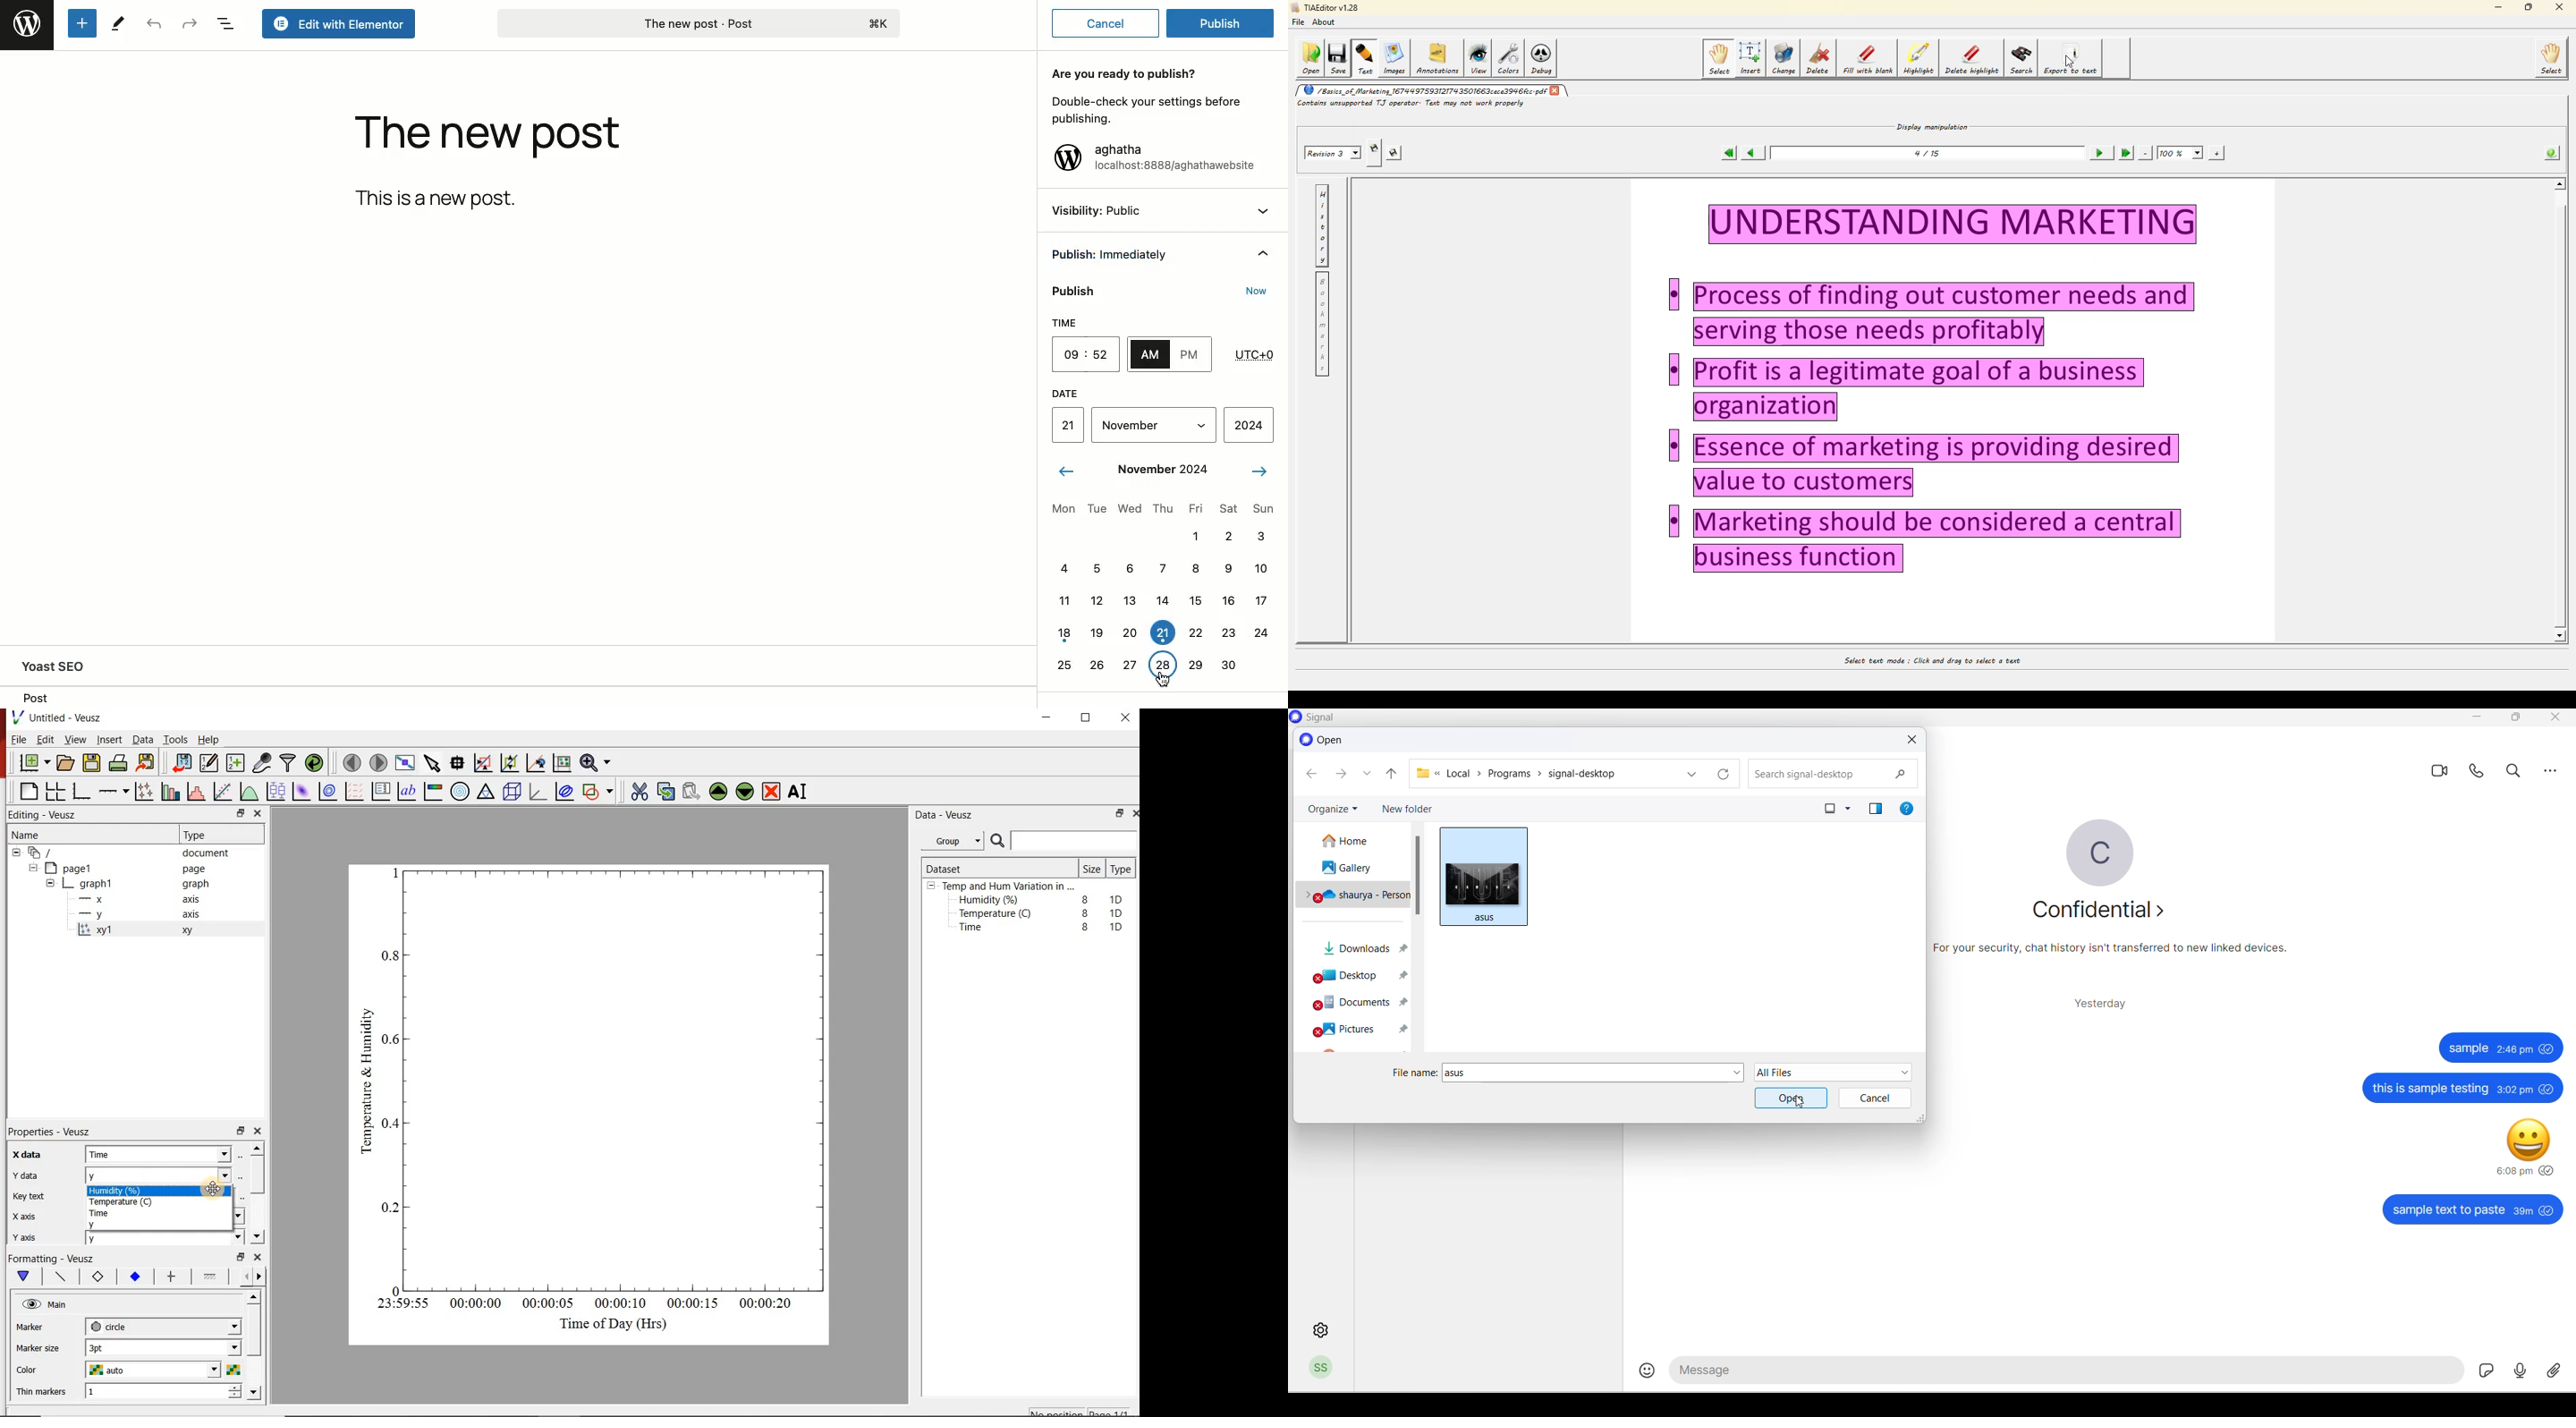  Describe the element at coordinates (2430, 1089) in the screenshot. I see `this is sample testing` at that location.